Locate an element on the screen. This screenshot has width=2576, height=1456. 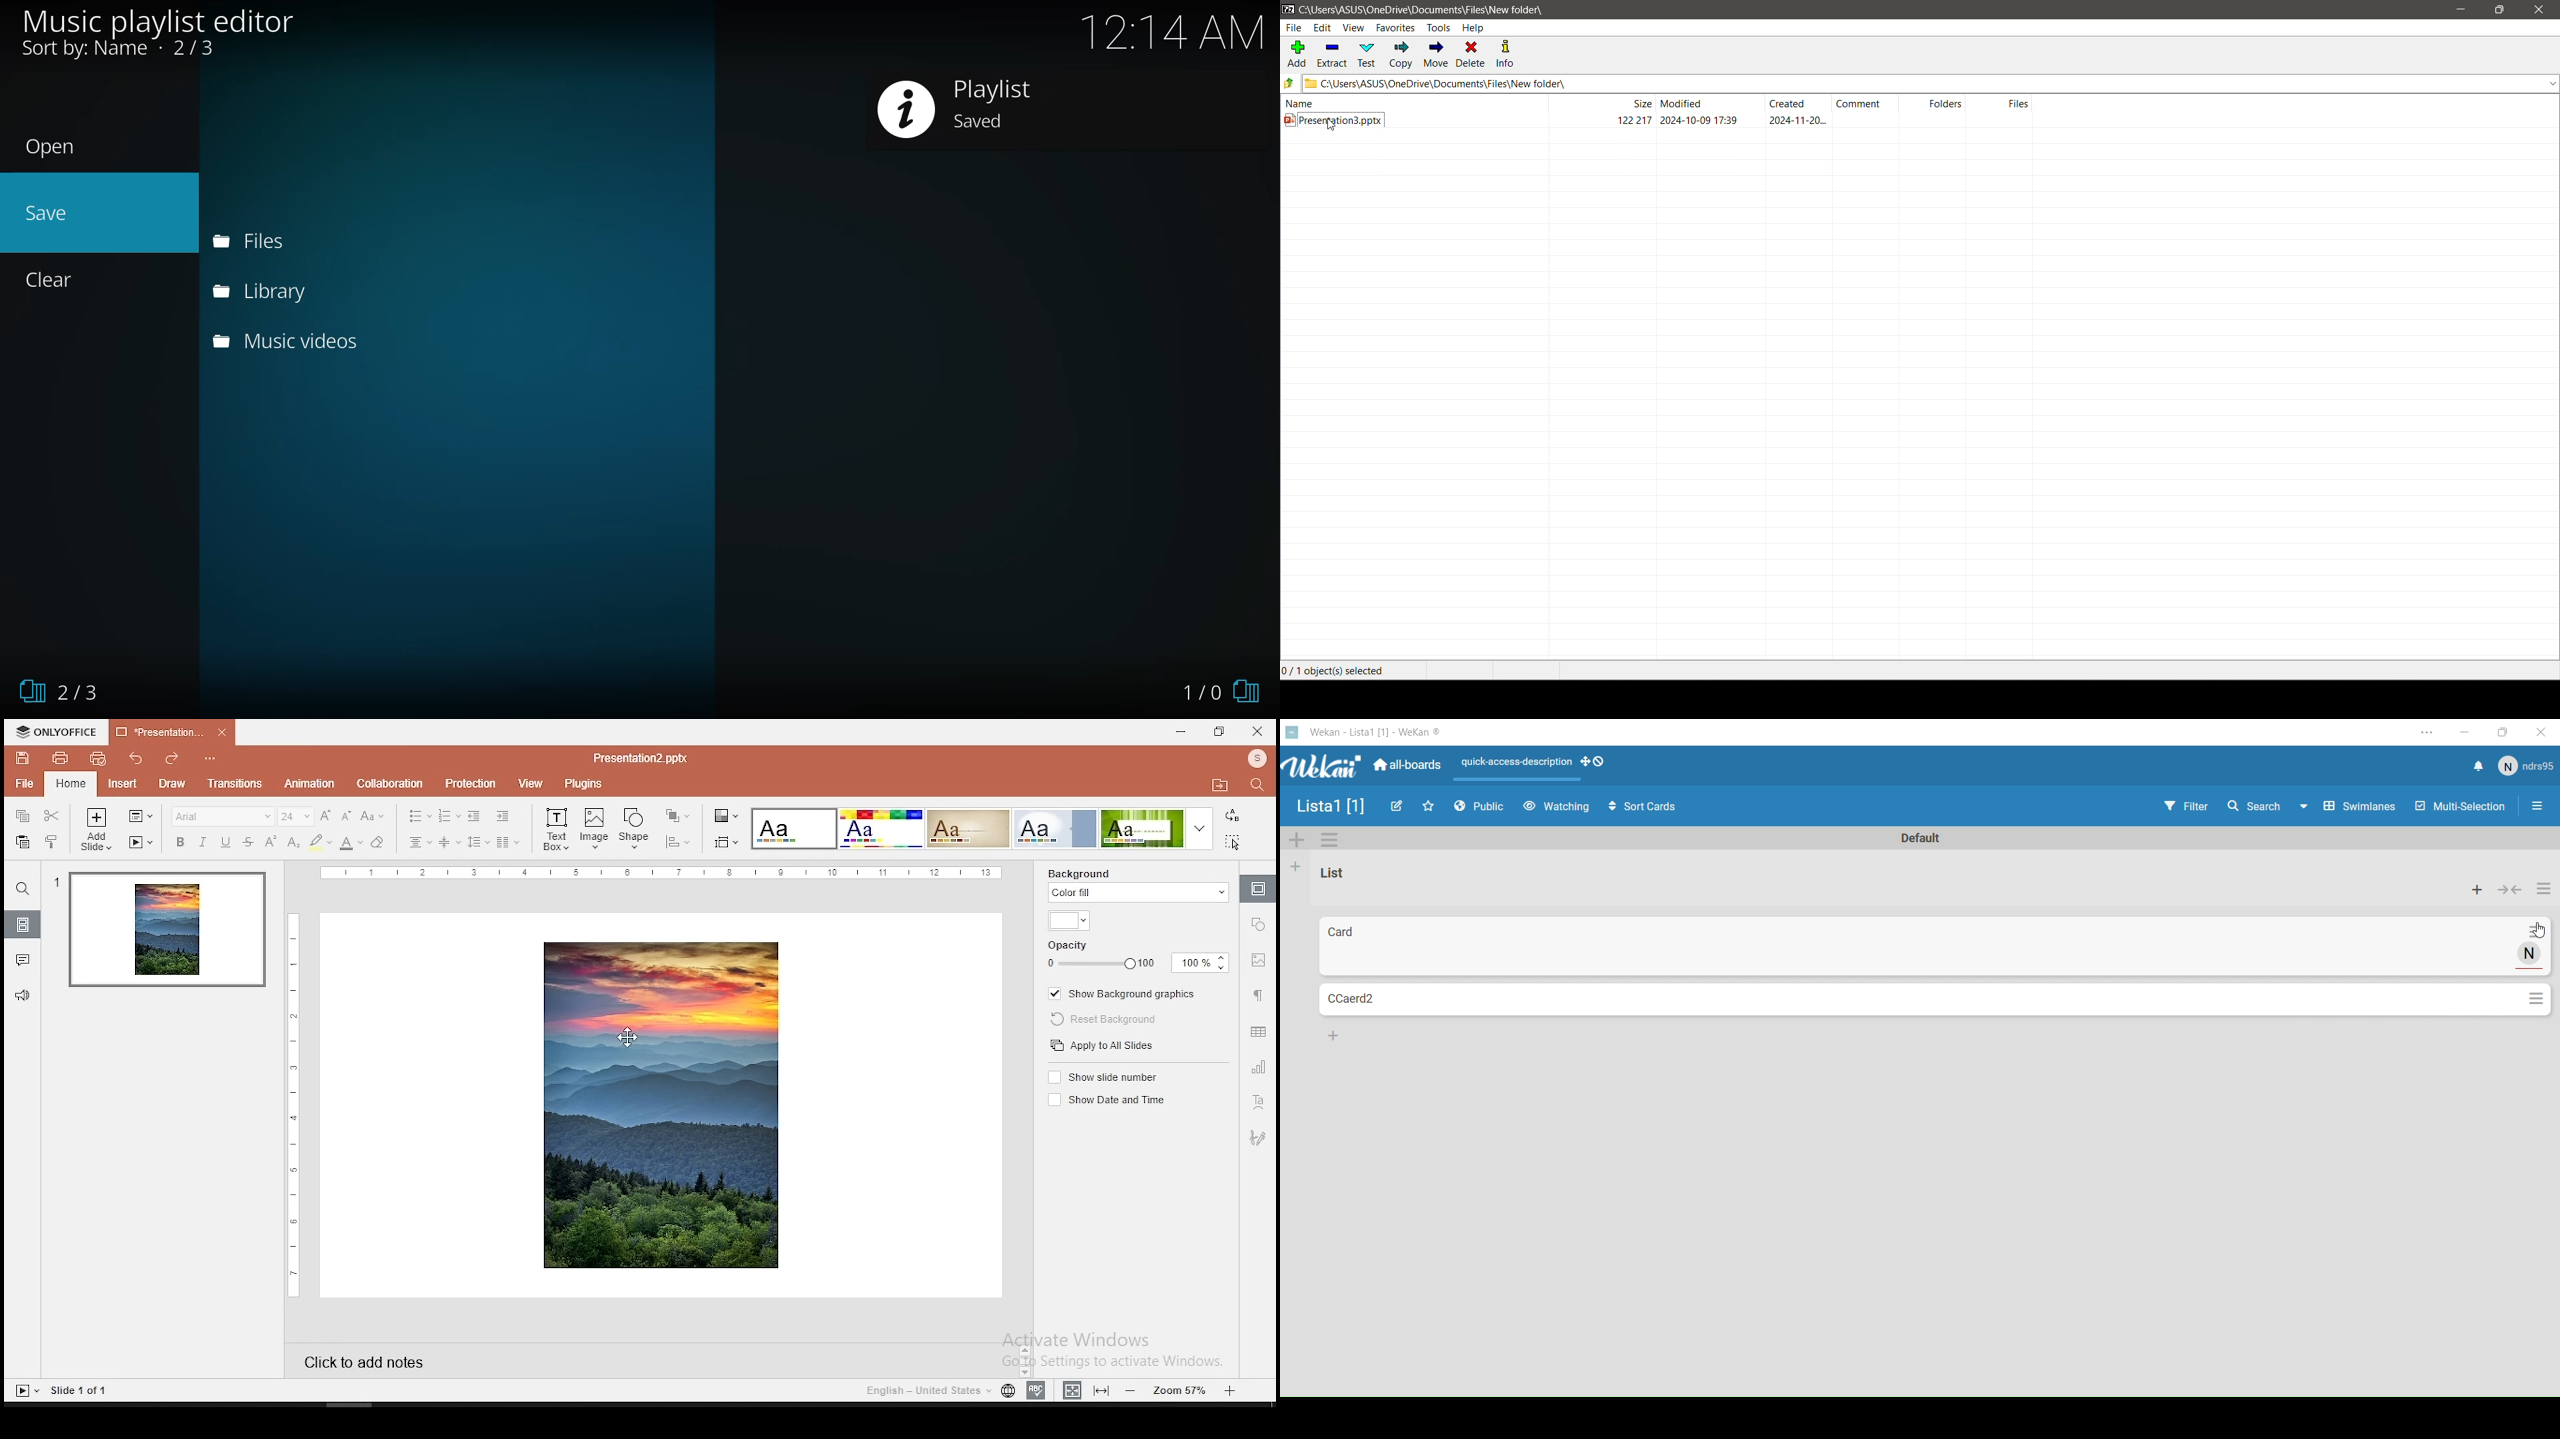
background fill is located at coordinates (1137, 885).